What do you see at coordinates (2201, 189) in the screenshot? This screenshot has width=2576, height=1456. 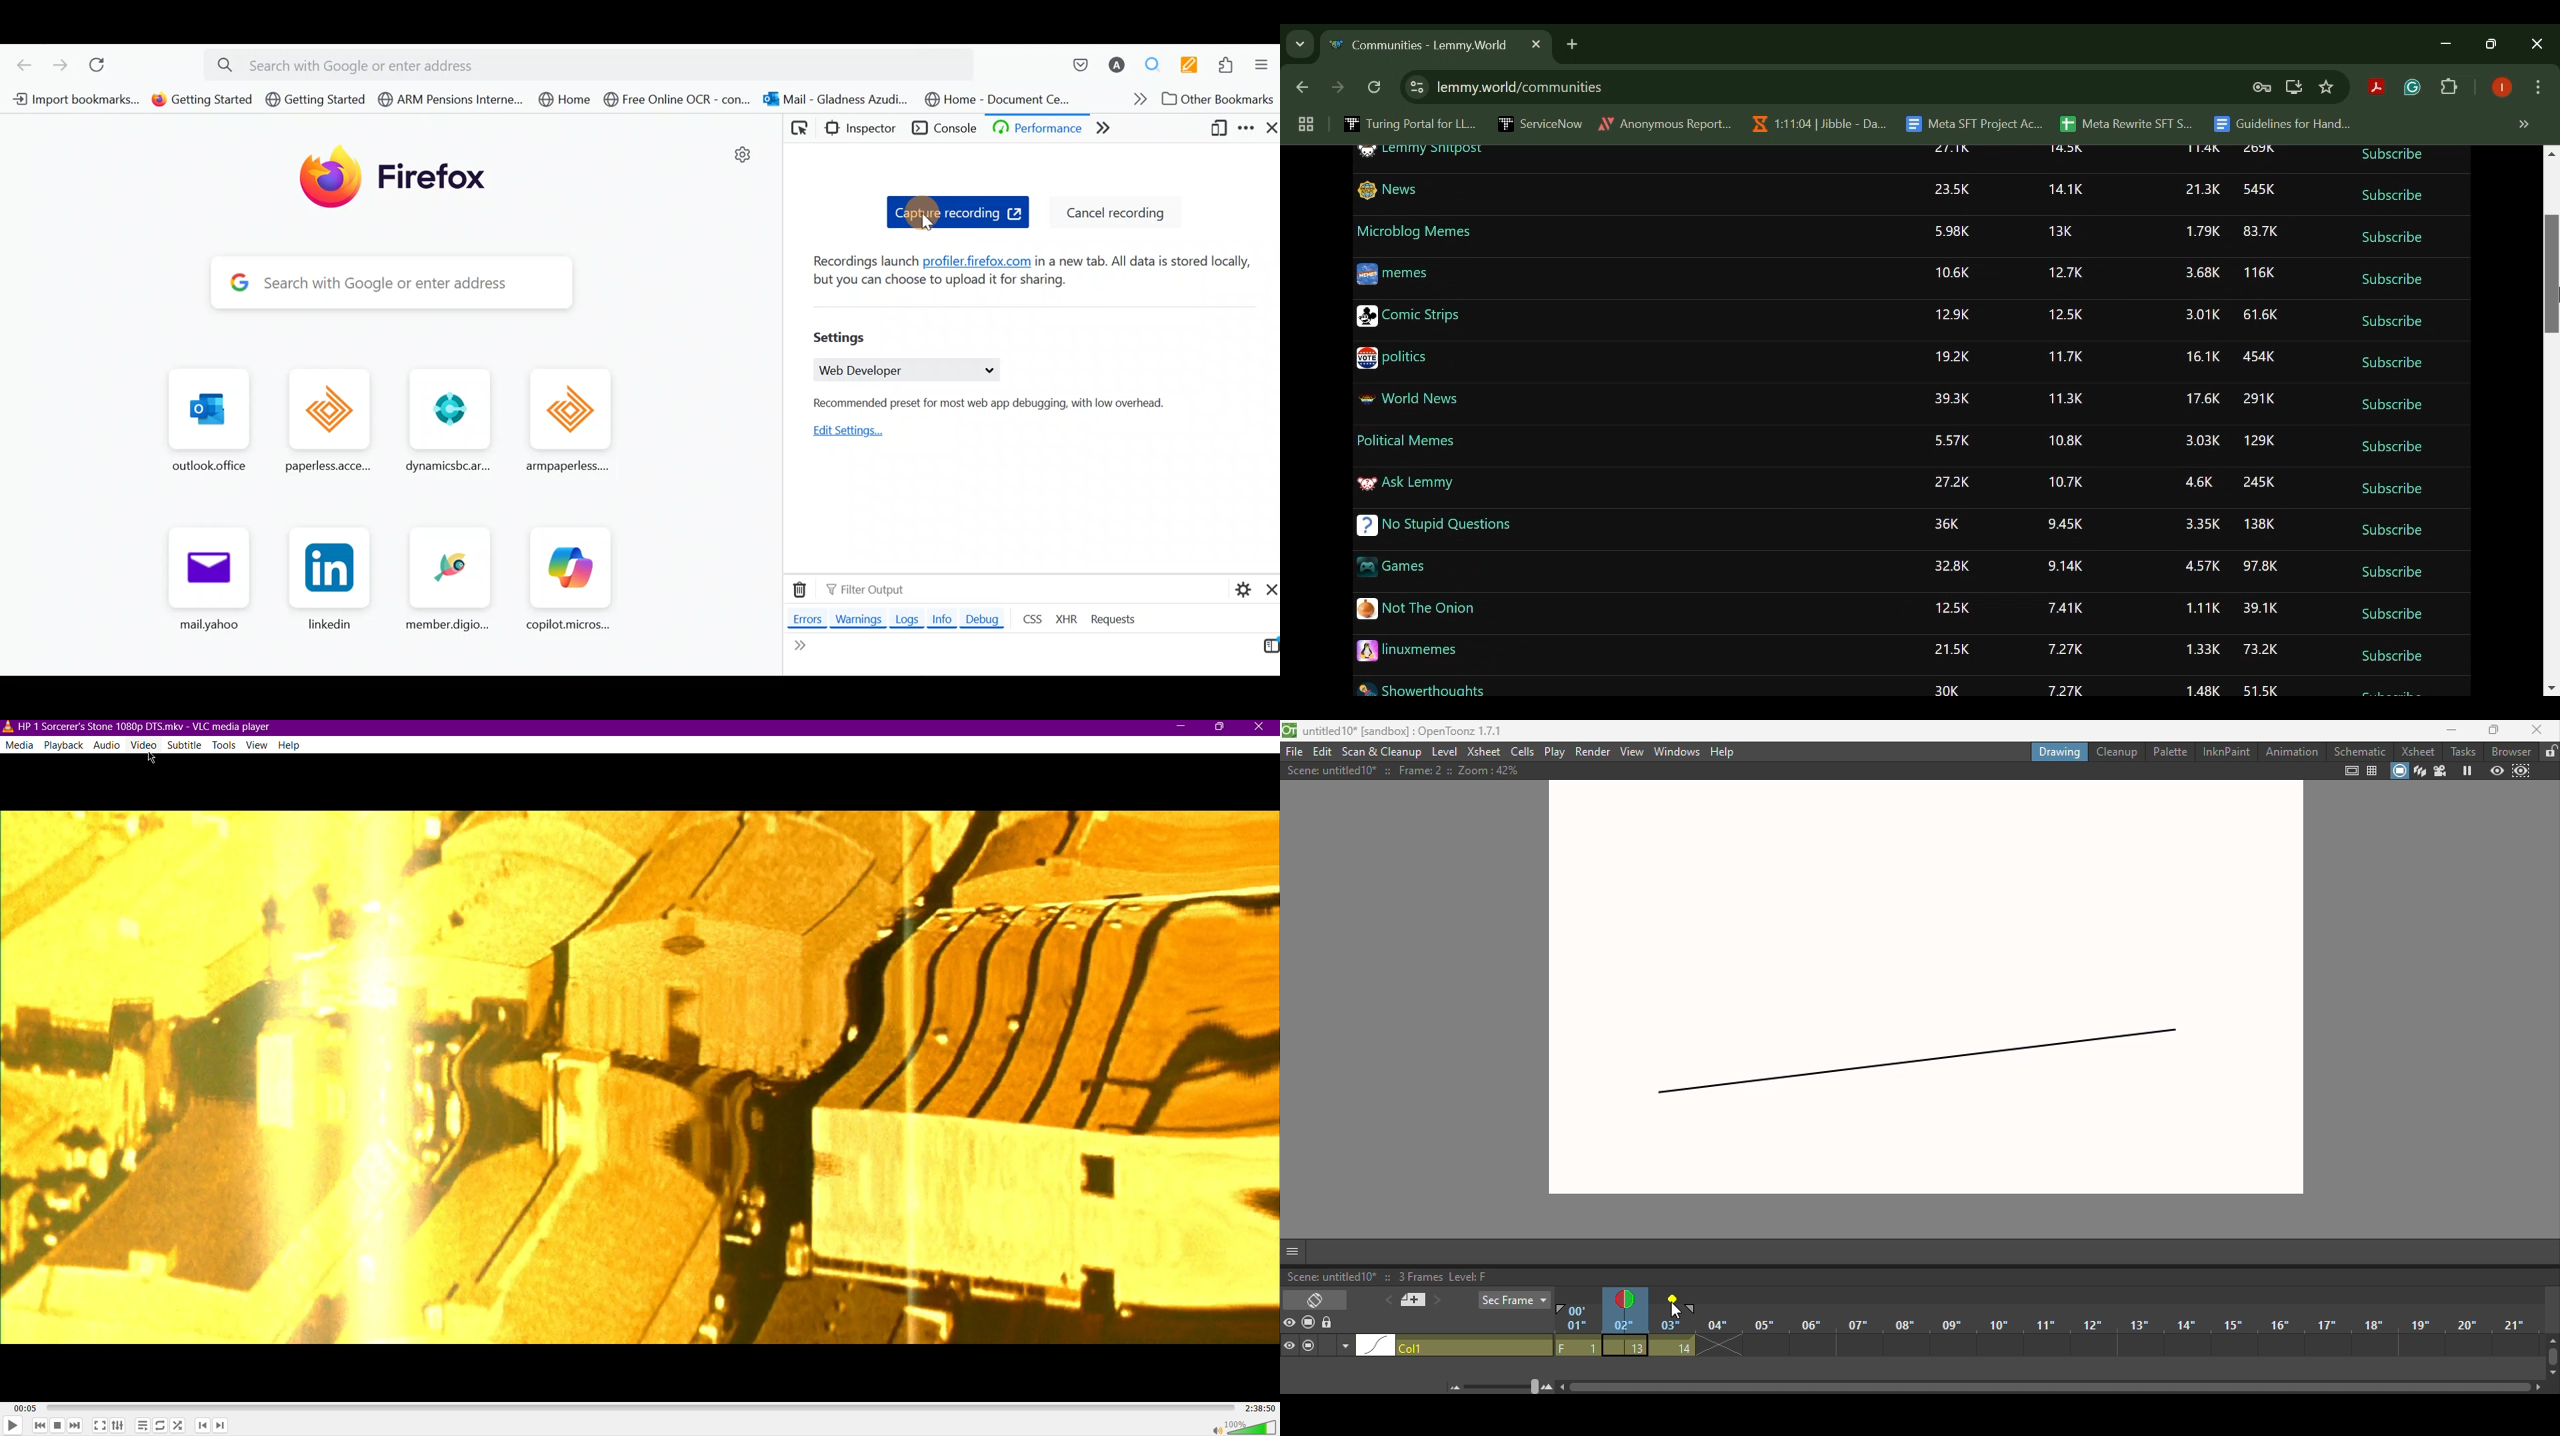 I see `21.3K` at bounding box center [2201, 189].